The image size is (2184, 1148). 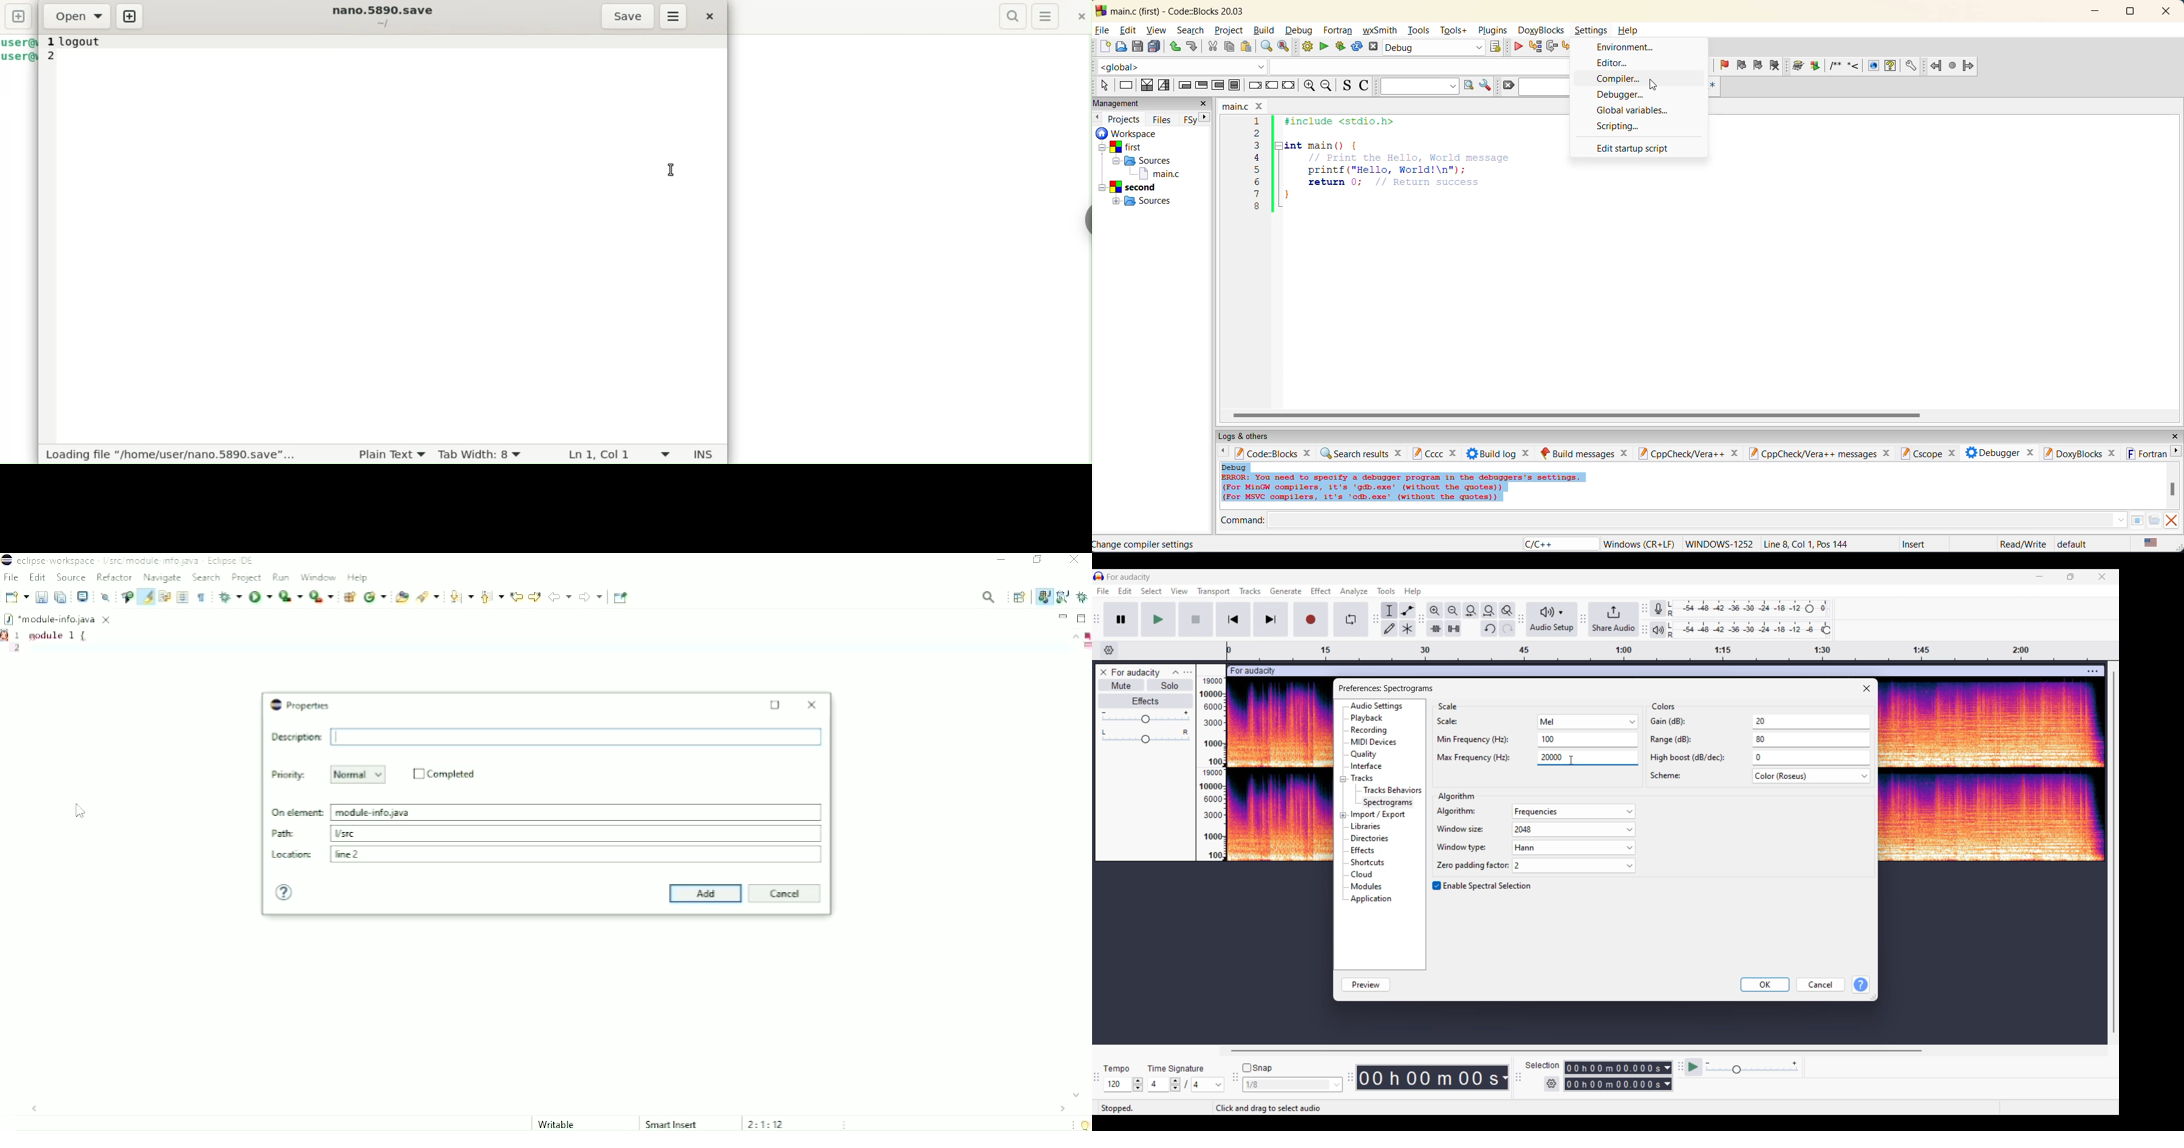 I want to click on high boost, so click(x=1759, y=759).